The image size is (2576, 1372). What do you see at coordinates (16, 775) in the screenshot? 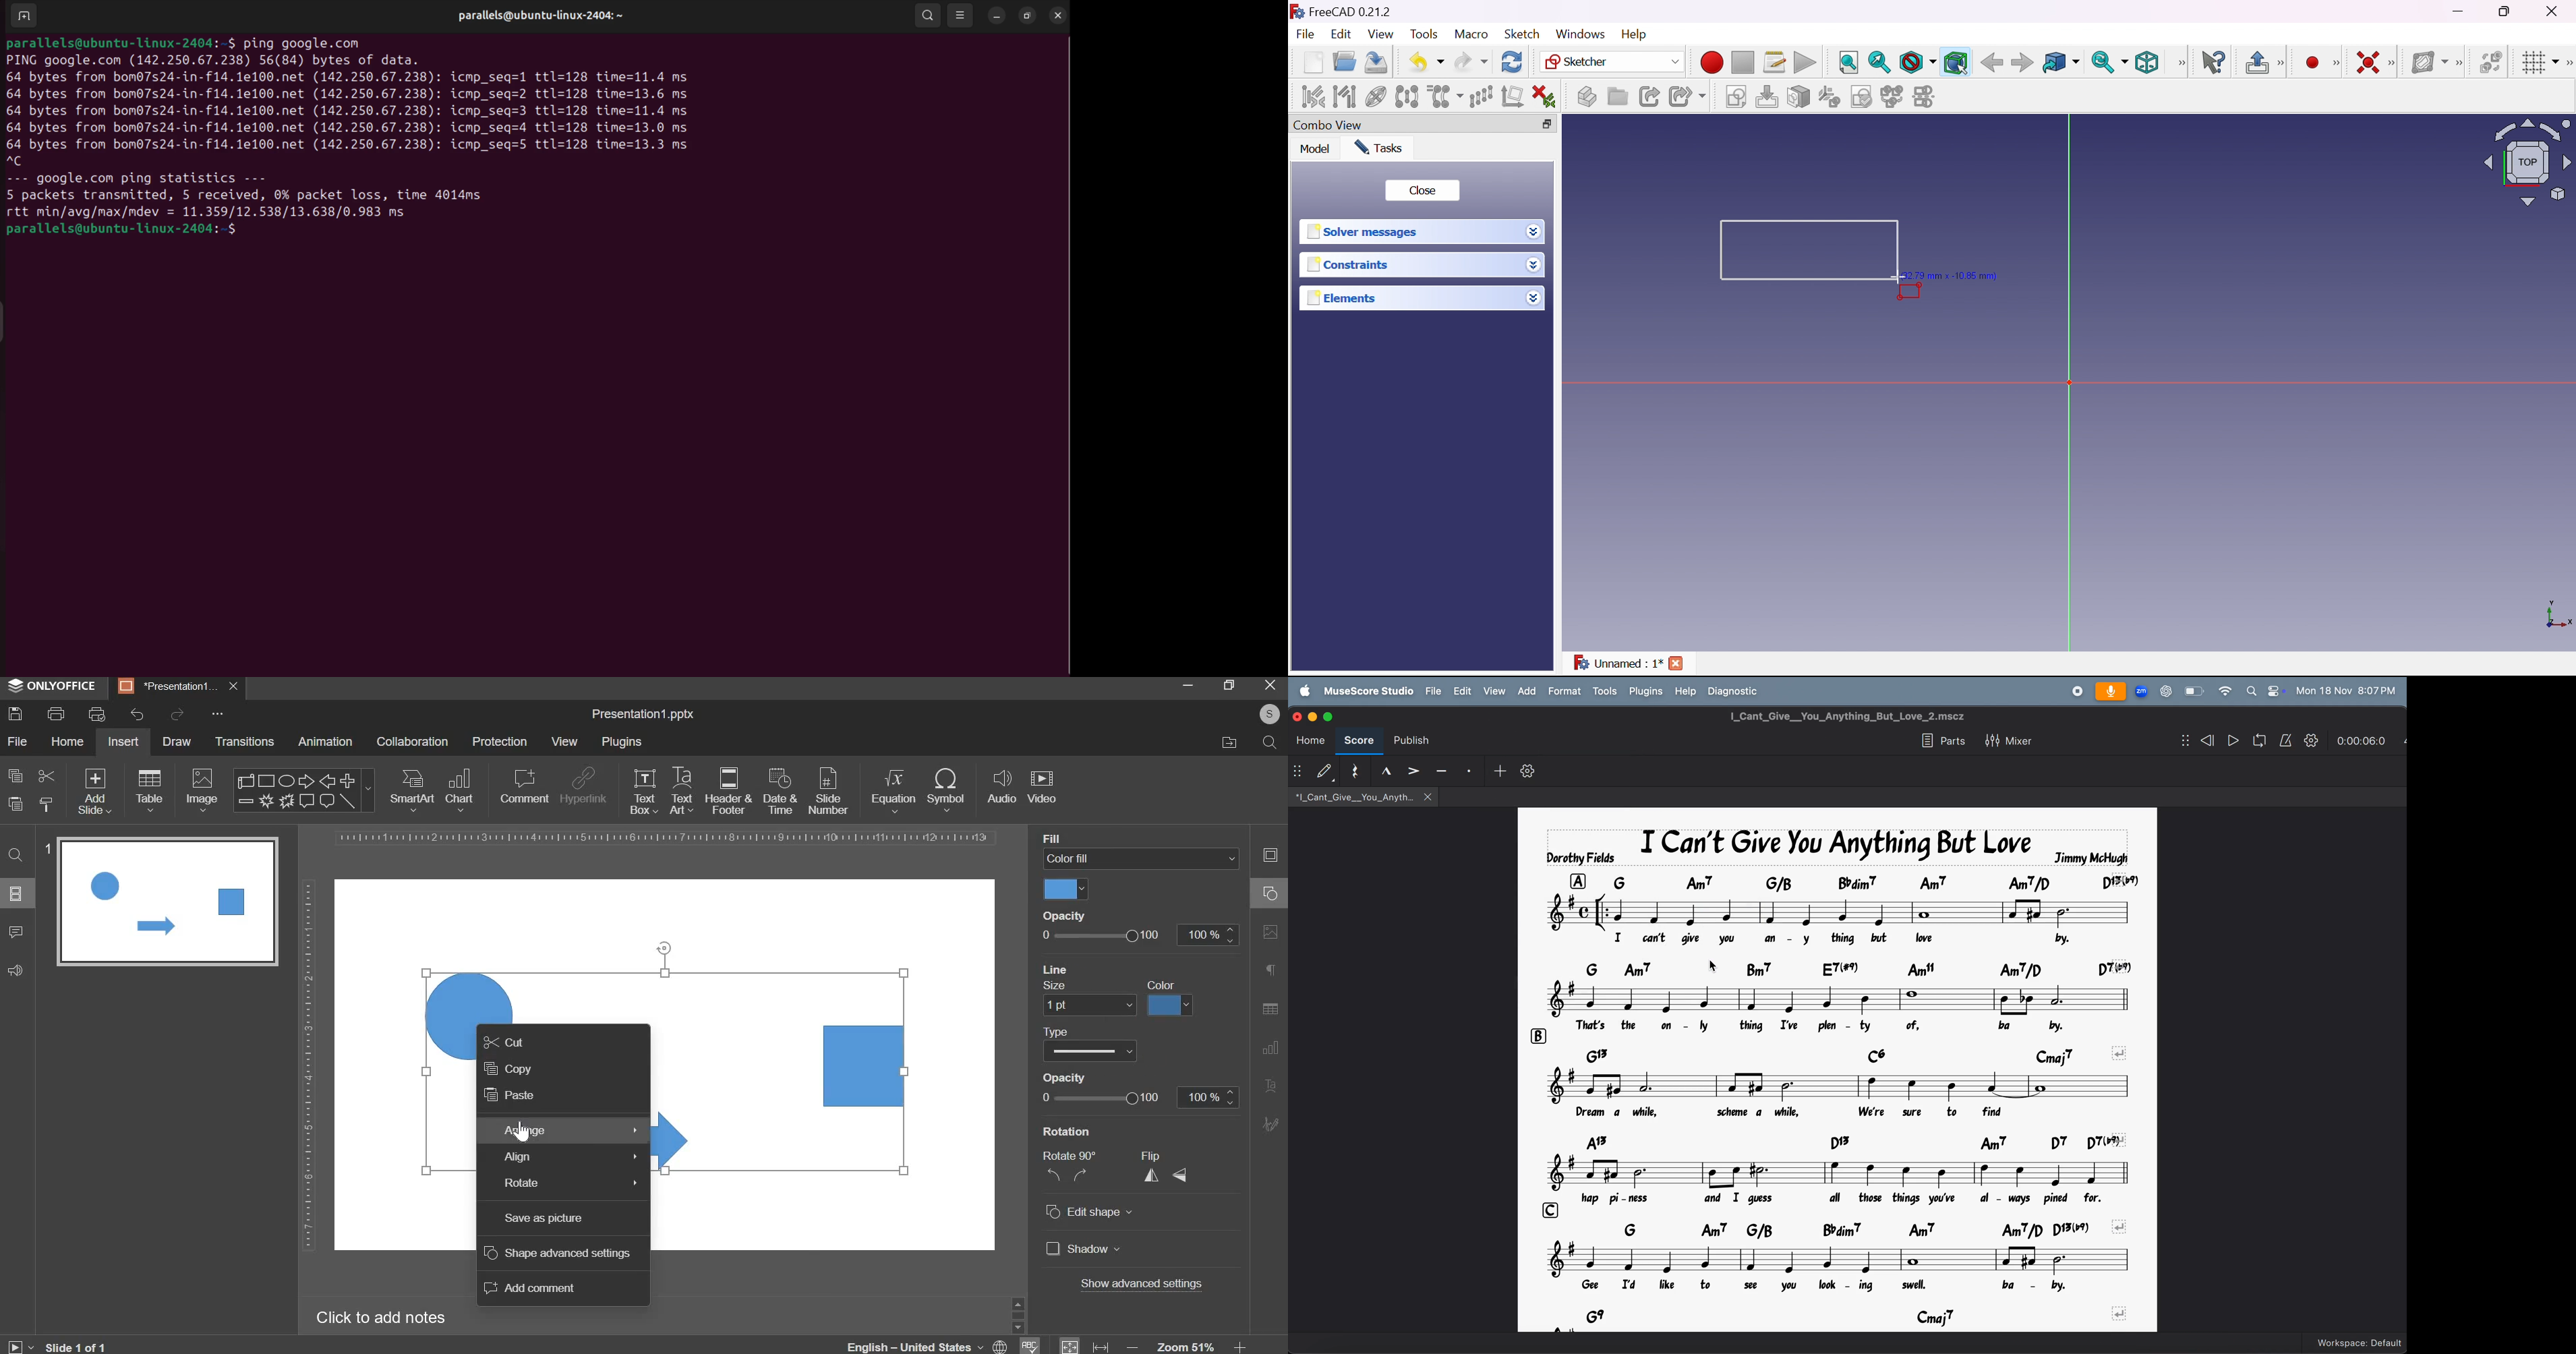
I see `copy` at bounding box center [16, 775].